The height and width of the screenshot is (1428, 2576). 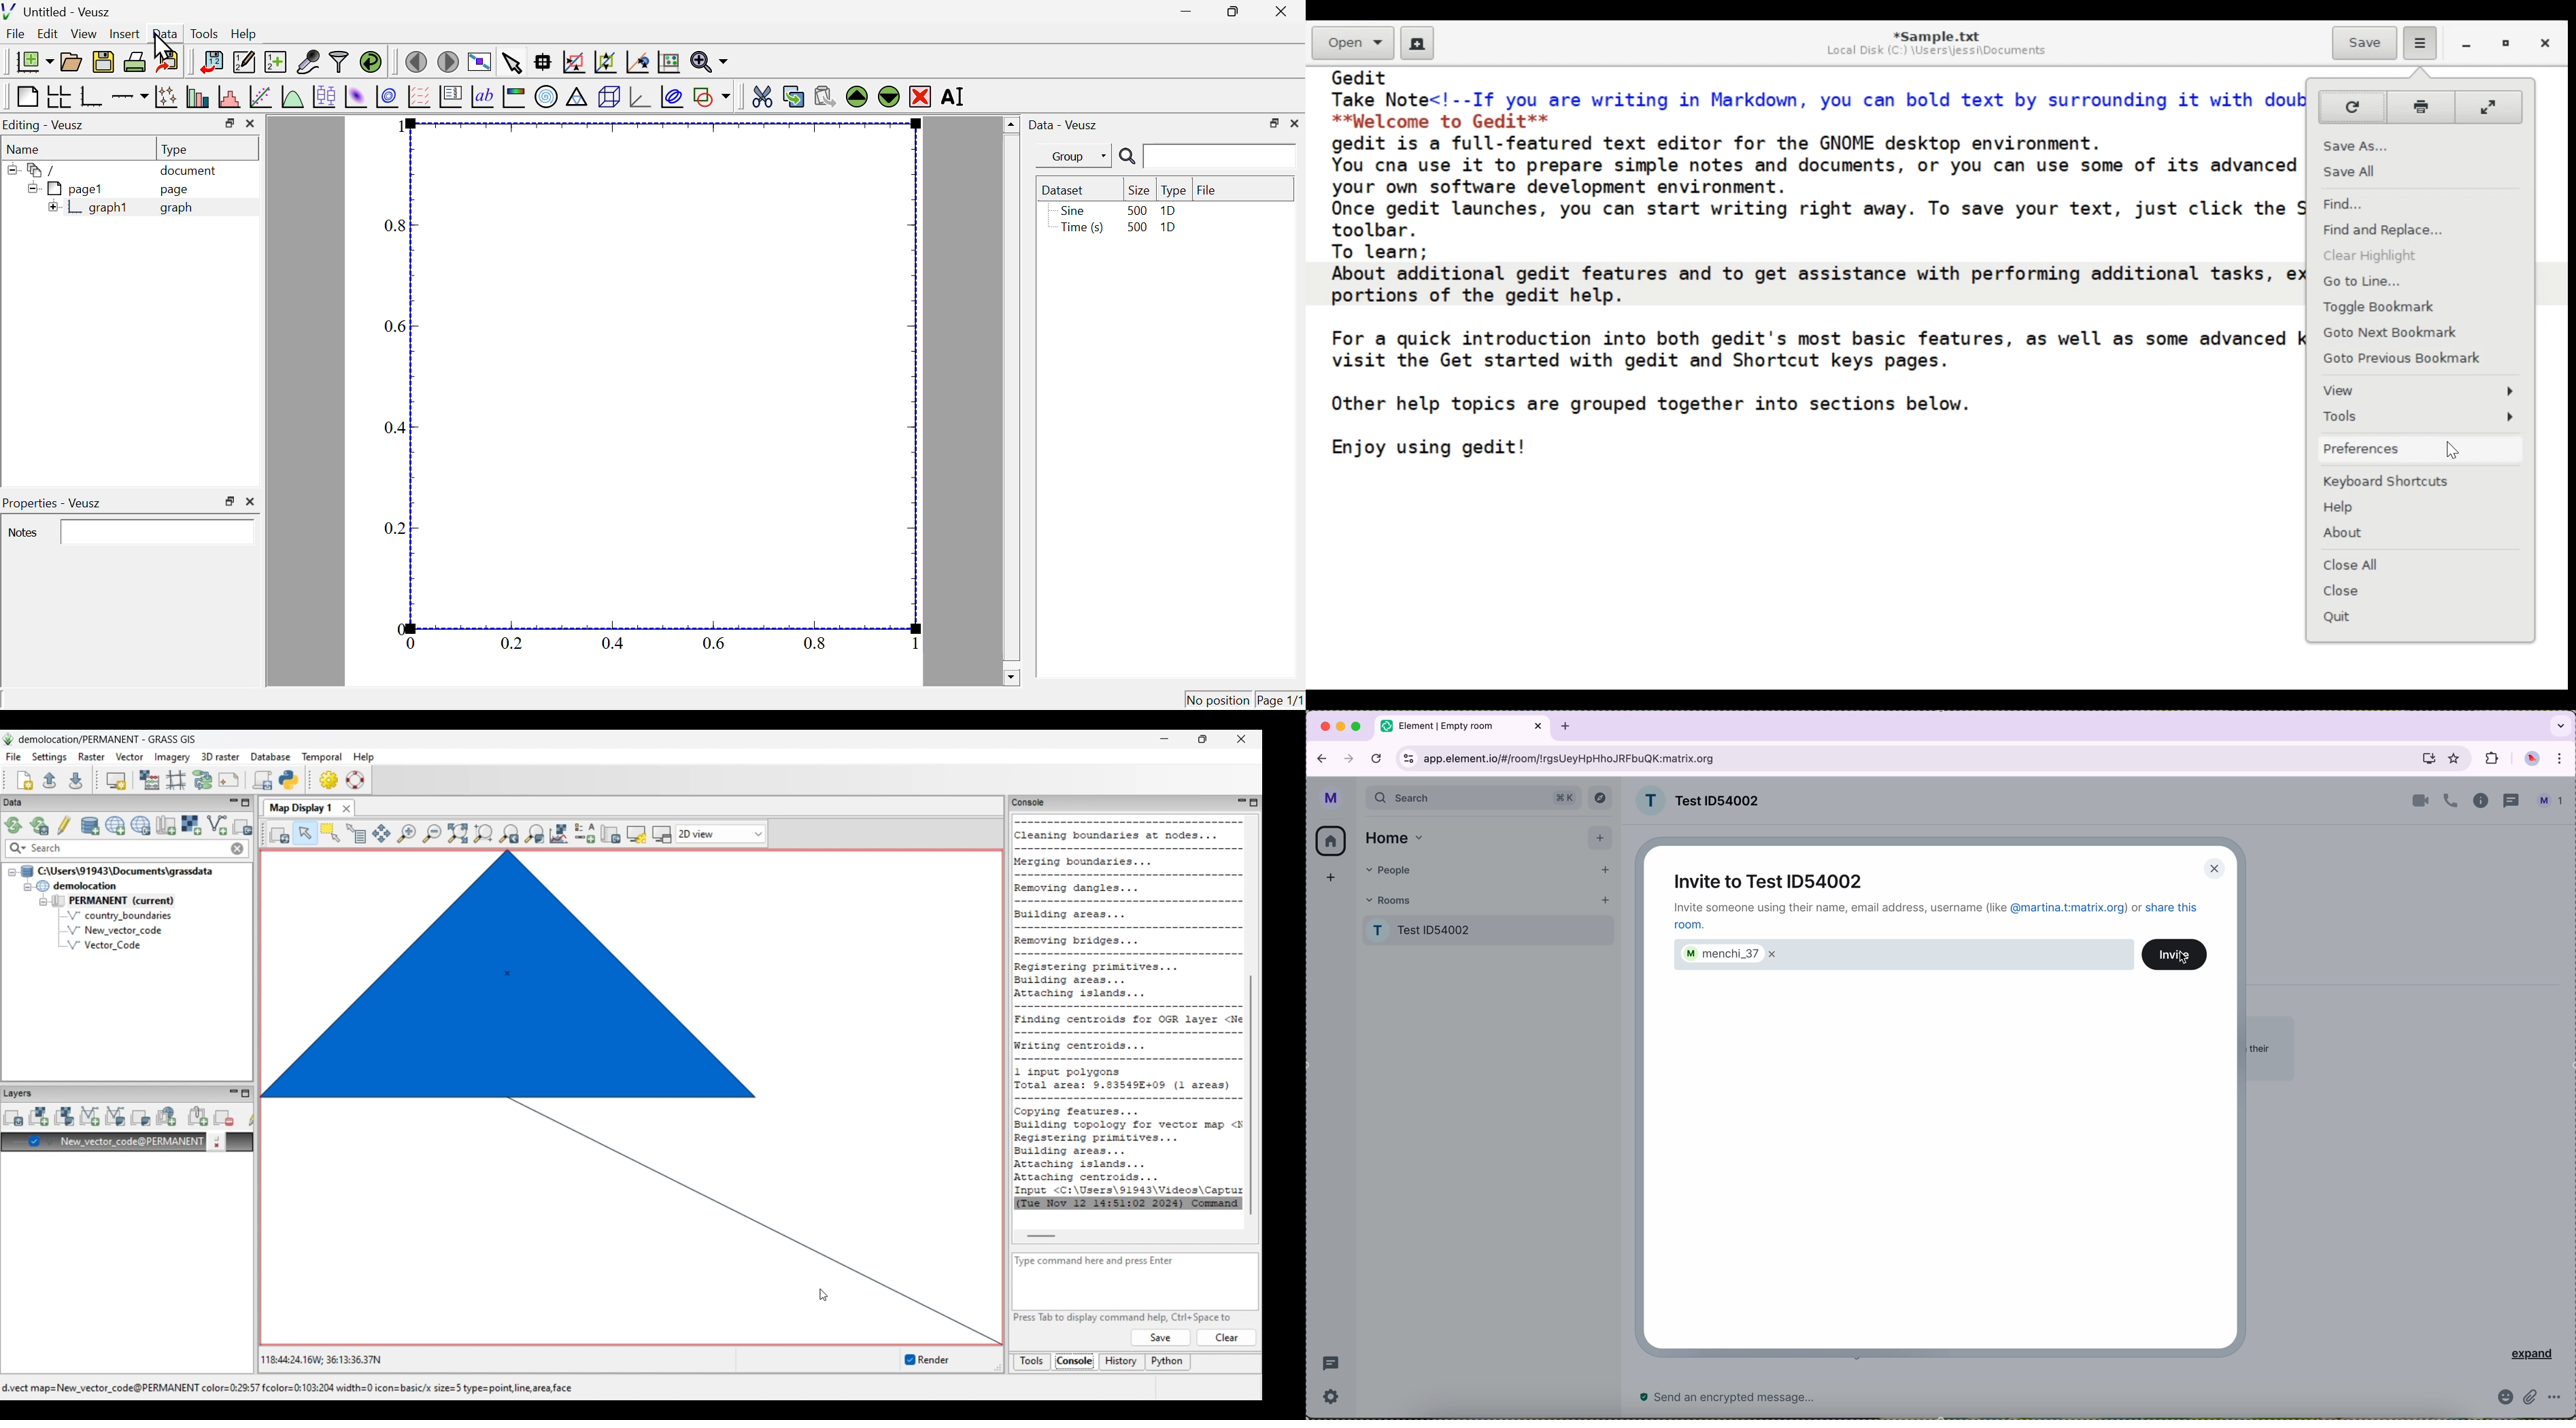 I want to click on Close All, so click(x=2421, y=564).